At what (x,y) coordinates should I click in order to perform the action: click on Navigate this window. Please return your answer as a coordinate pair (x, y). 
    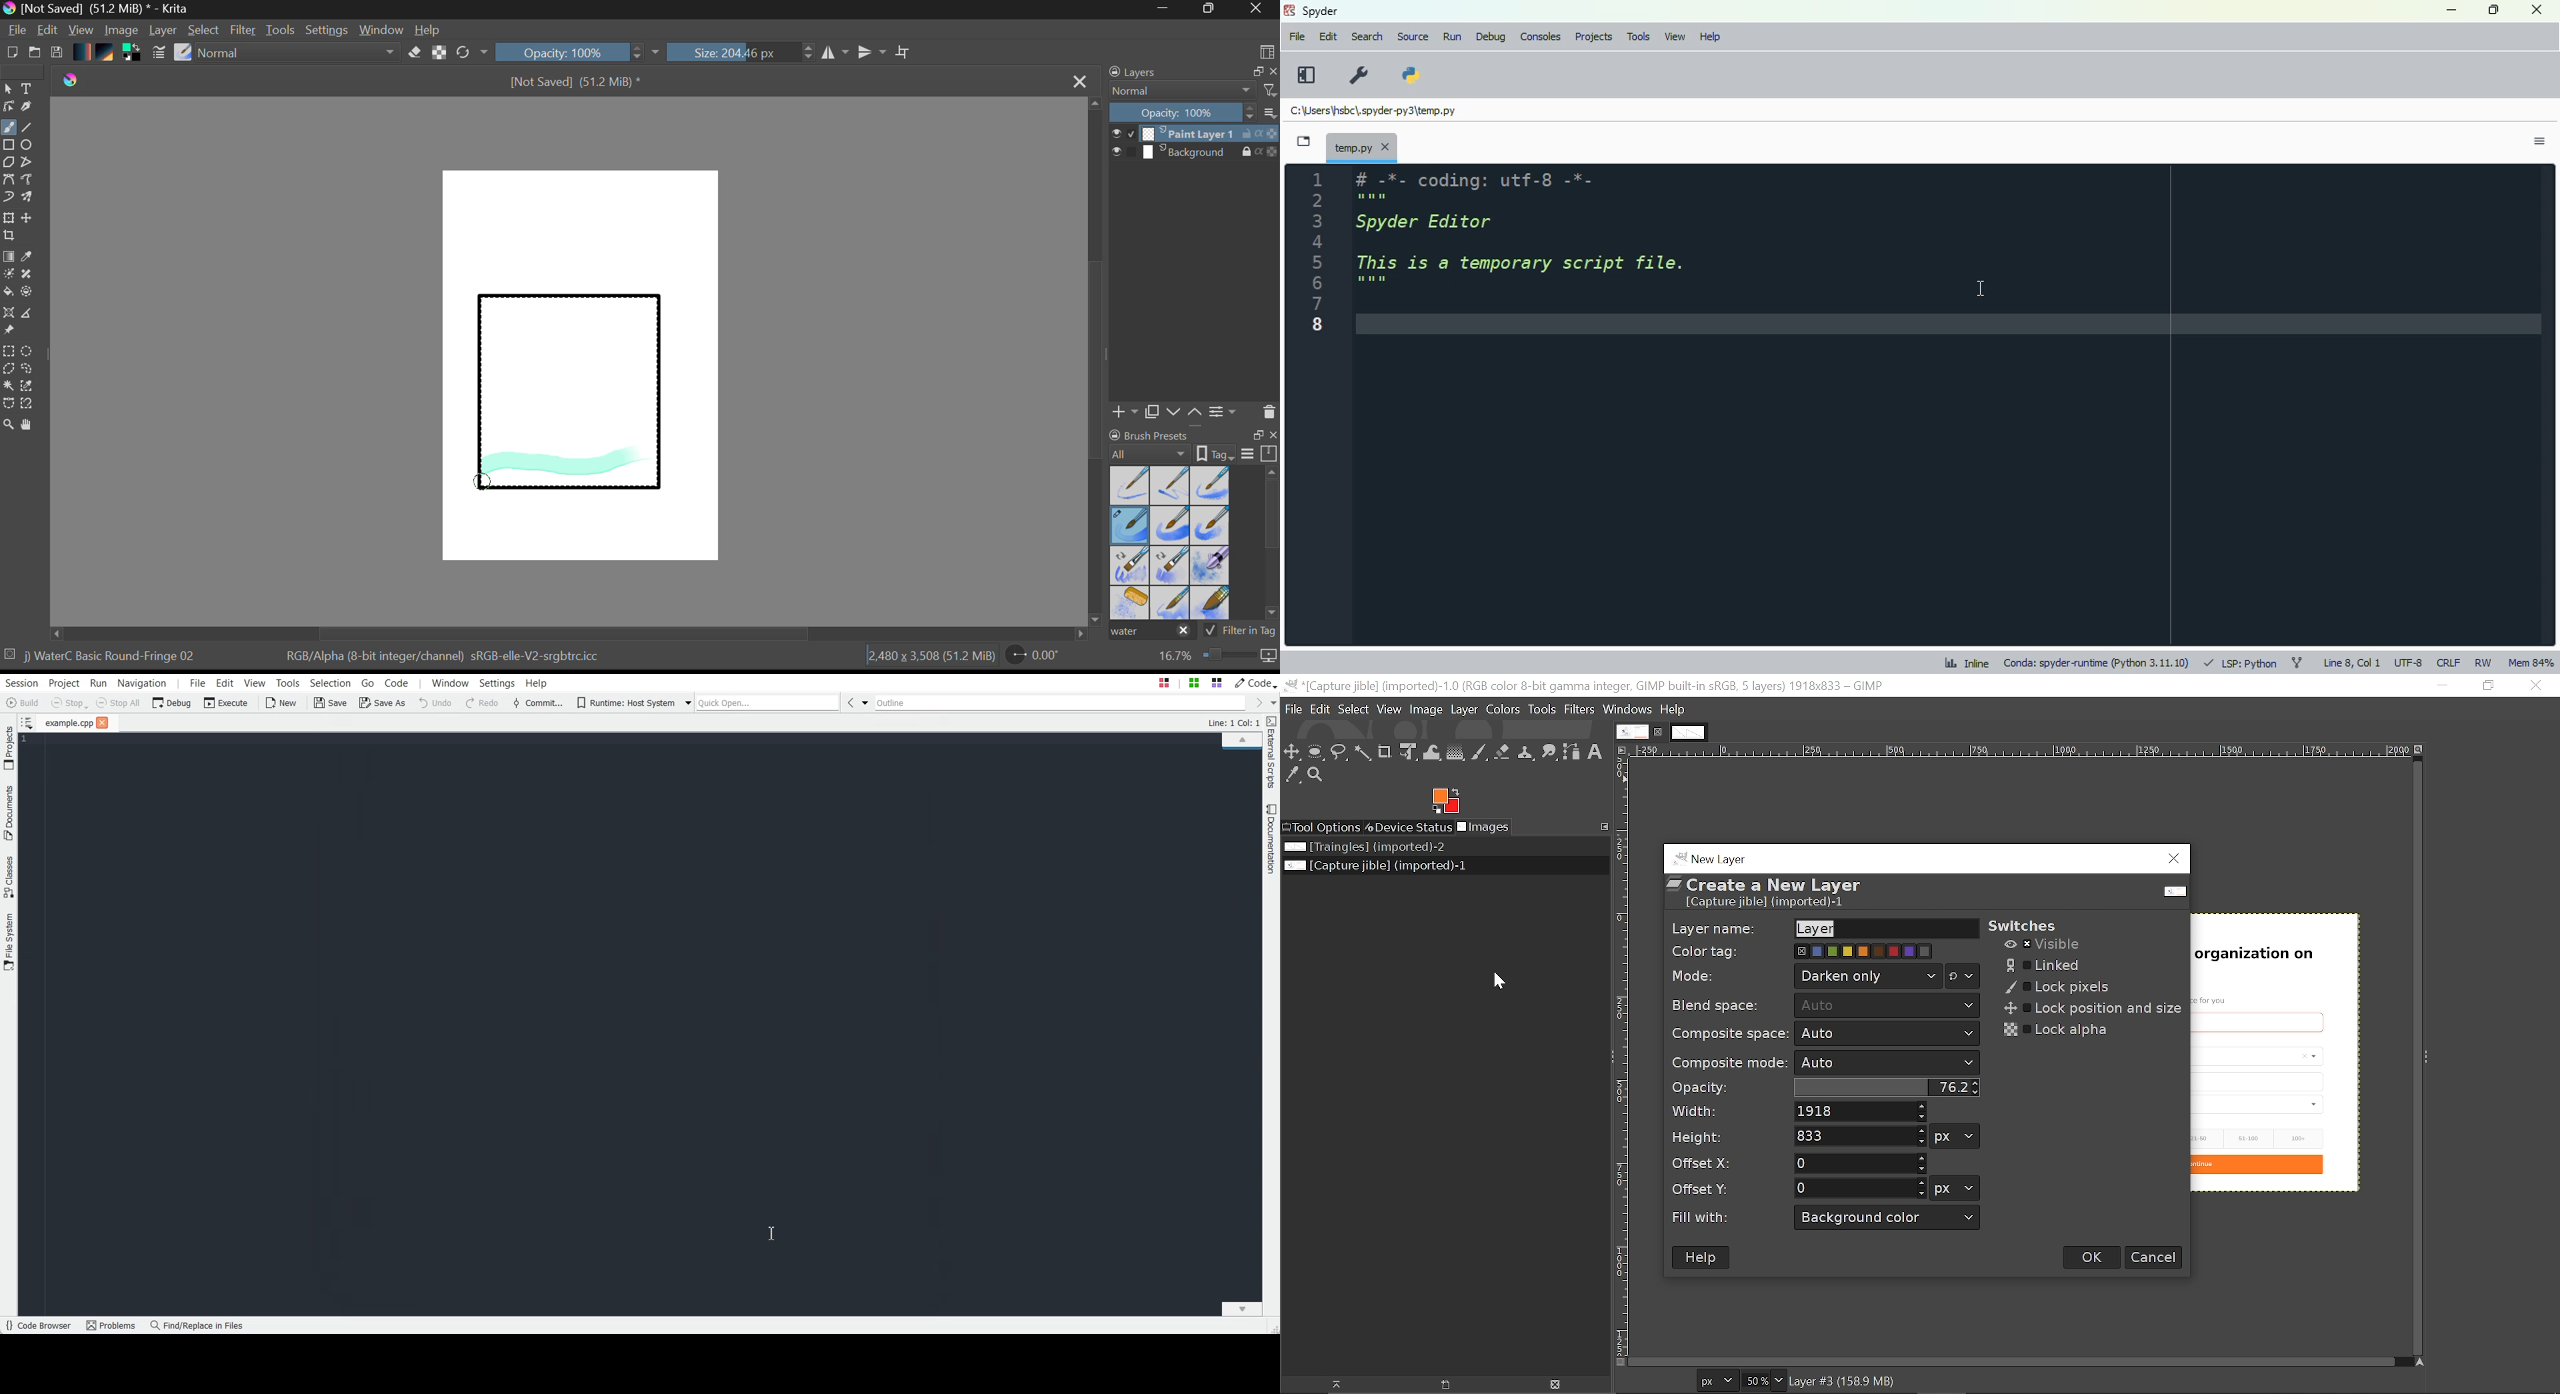
    Looking at the image, I should click on (2417, 1362).